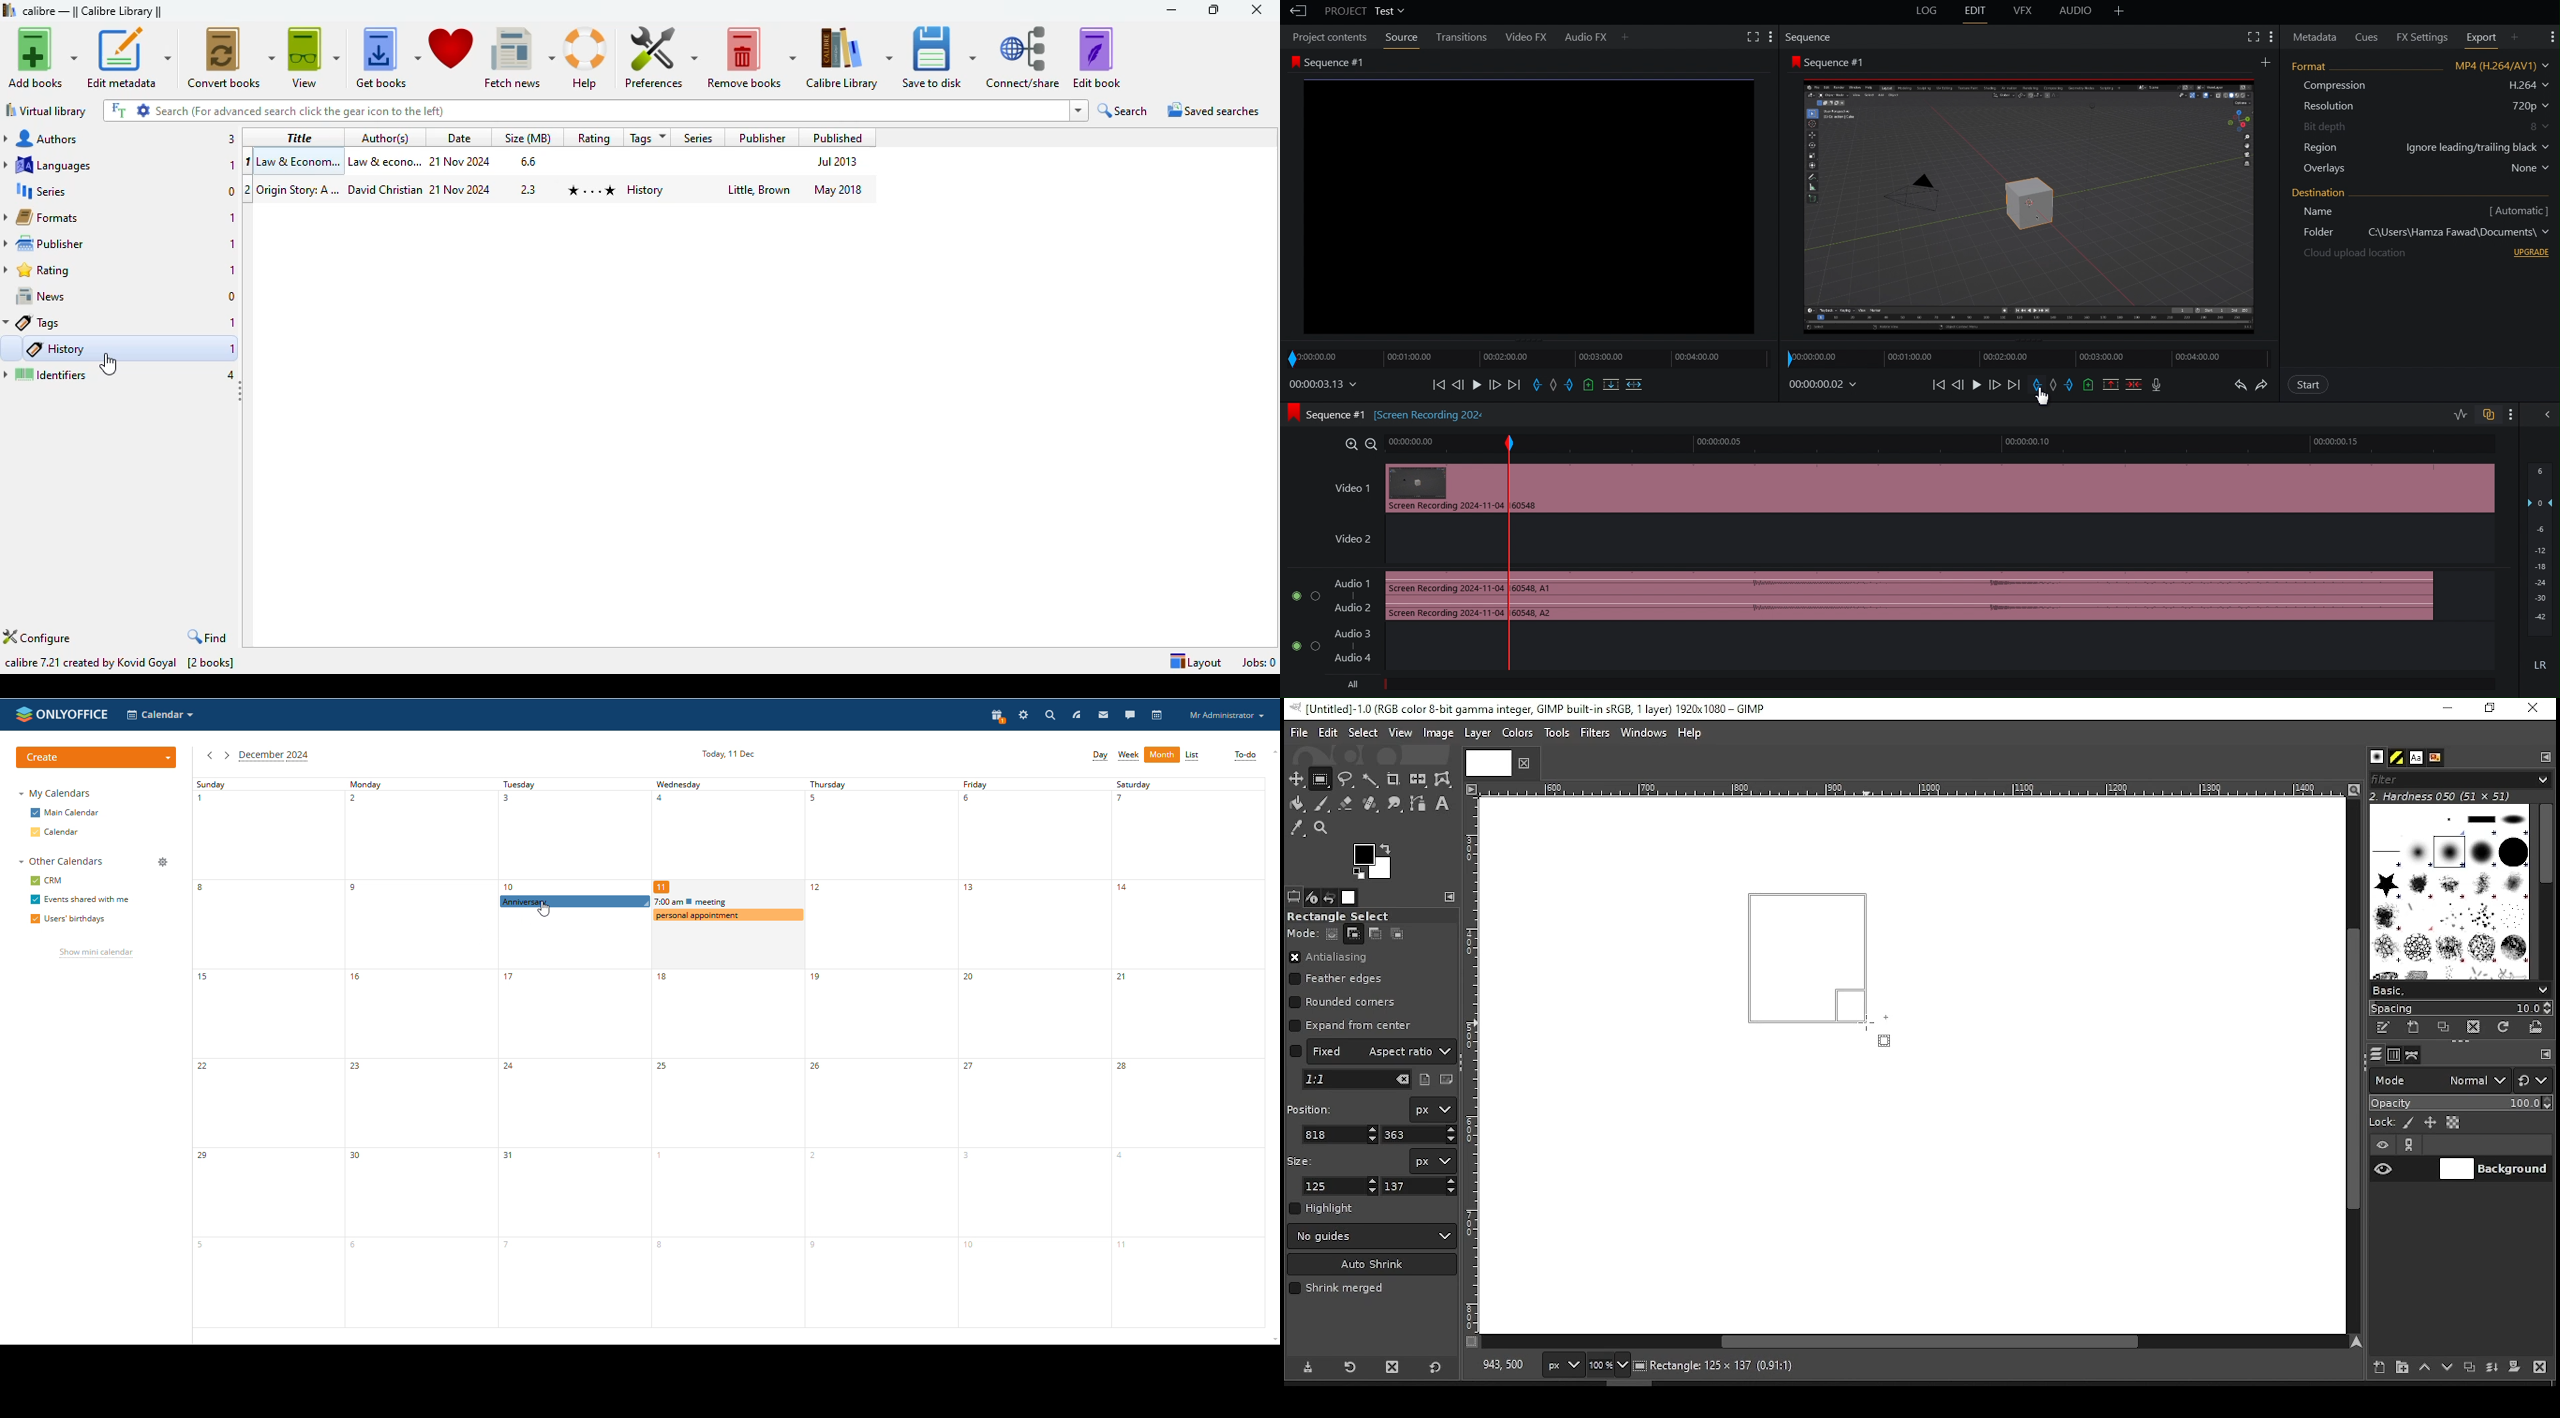 This screenshot has width=2576, height=1428. I want to click on shrink merged, so click(1336, 1288).